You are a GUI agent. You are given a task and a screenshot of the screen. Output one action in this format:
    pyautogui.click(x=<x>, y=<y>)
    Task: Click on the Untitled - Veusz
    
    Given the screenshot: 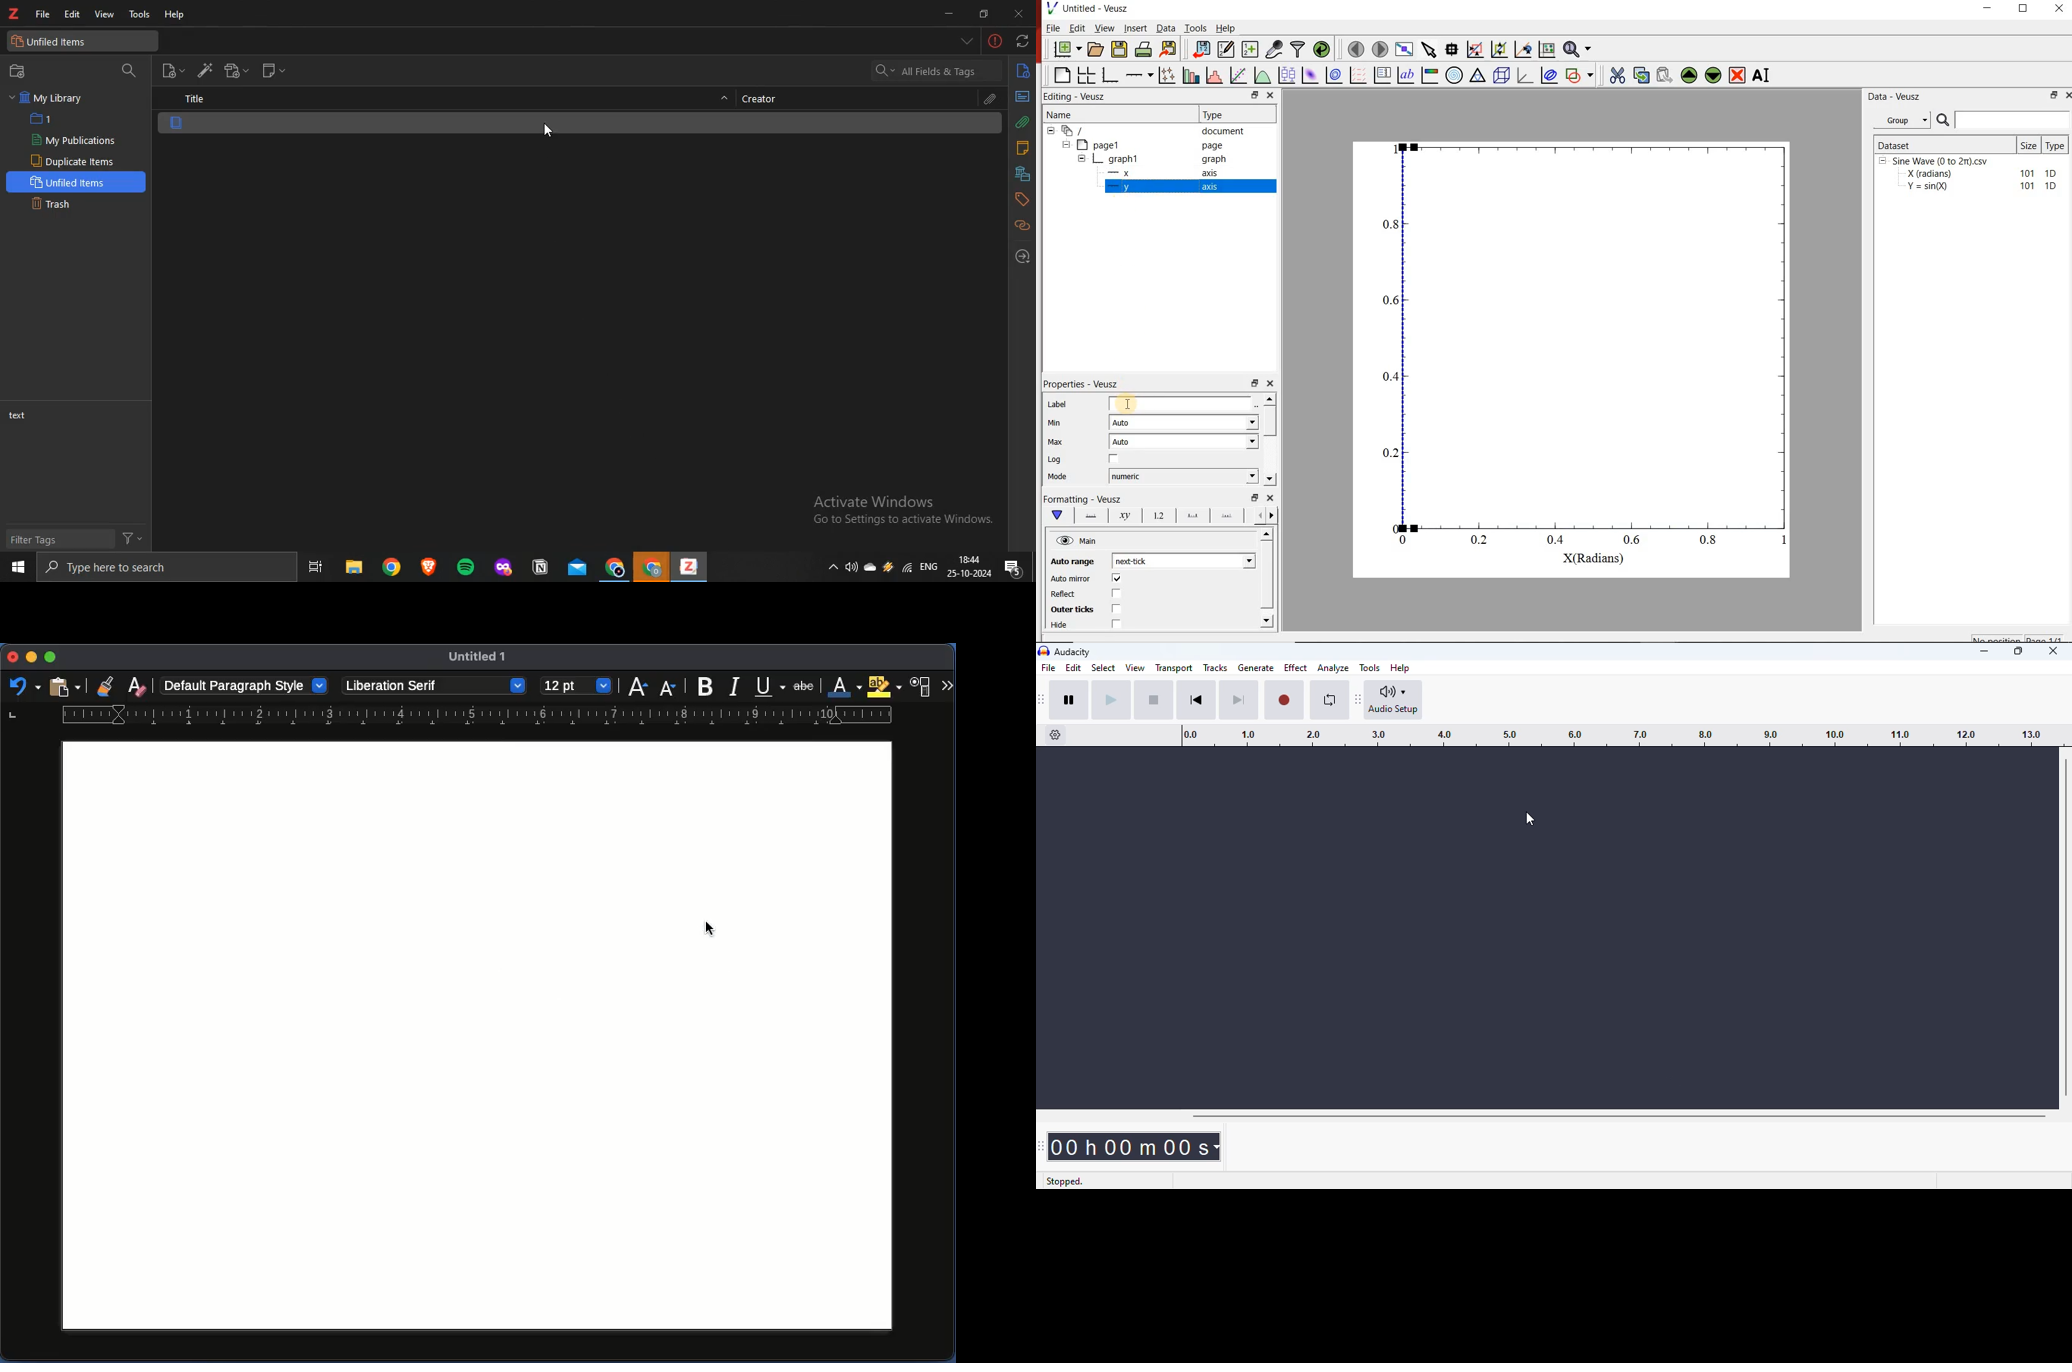 What is the action you would take?
    pyautogui.click(x=1096, y=8)
    